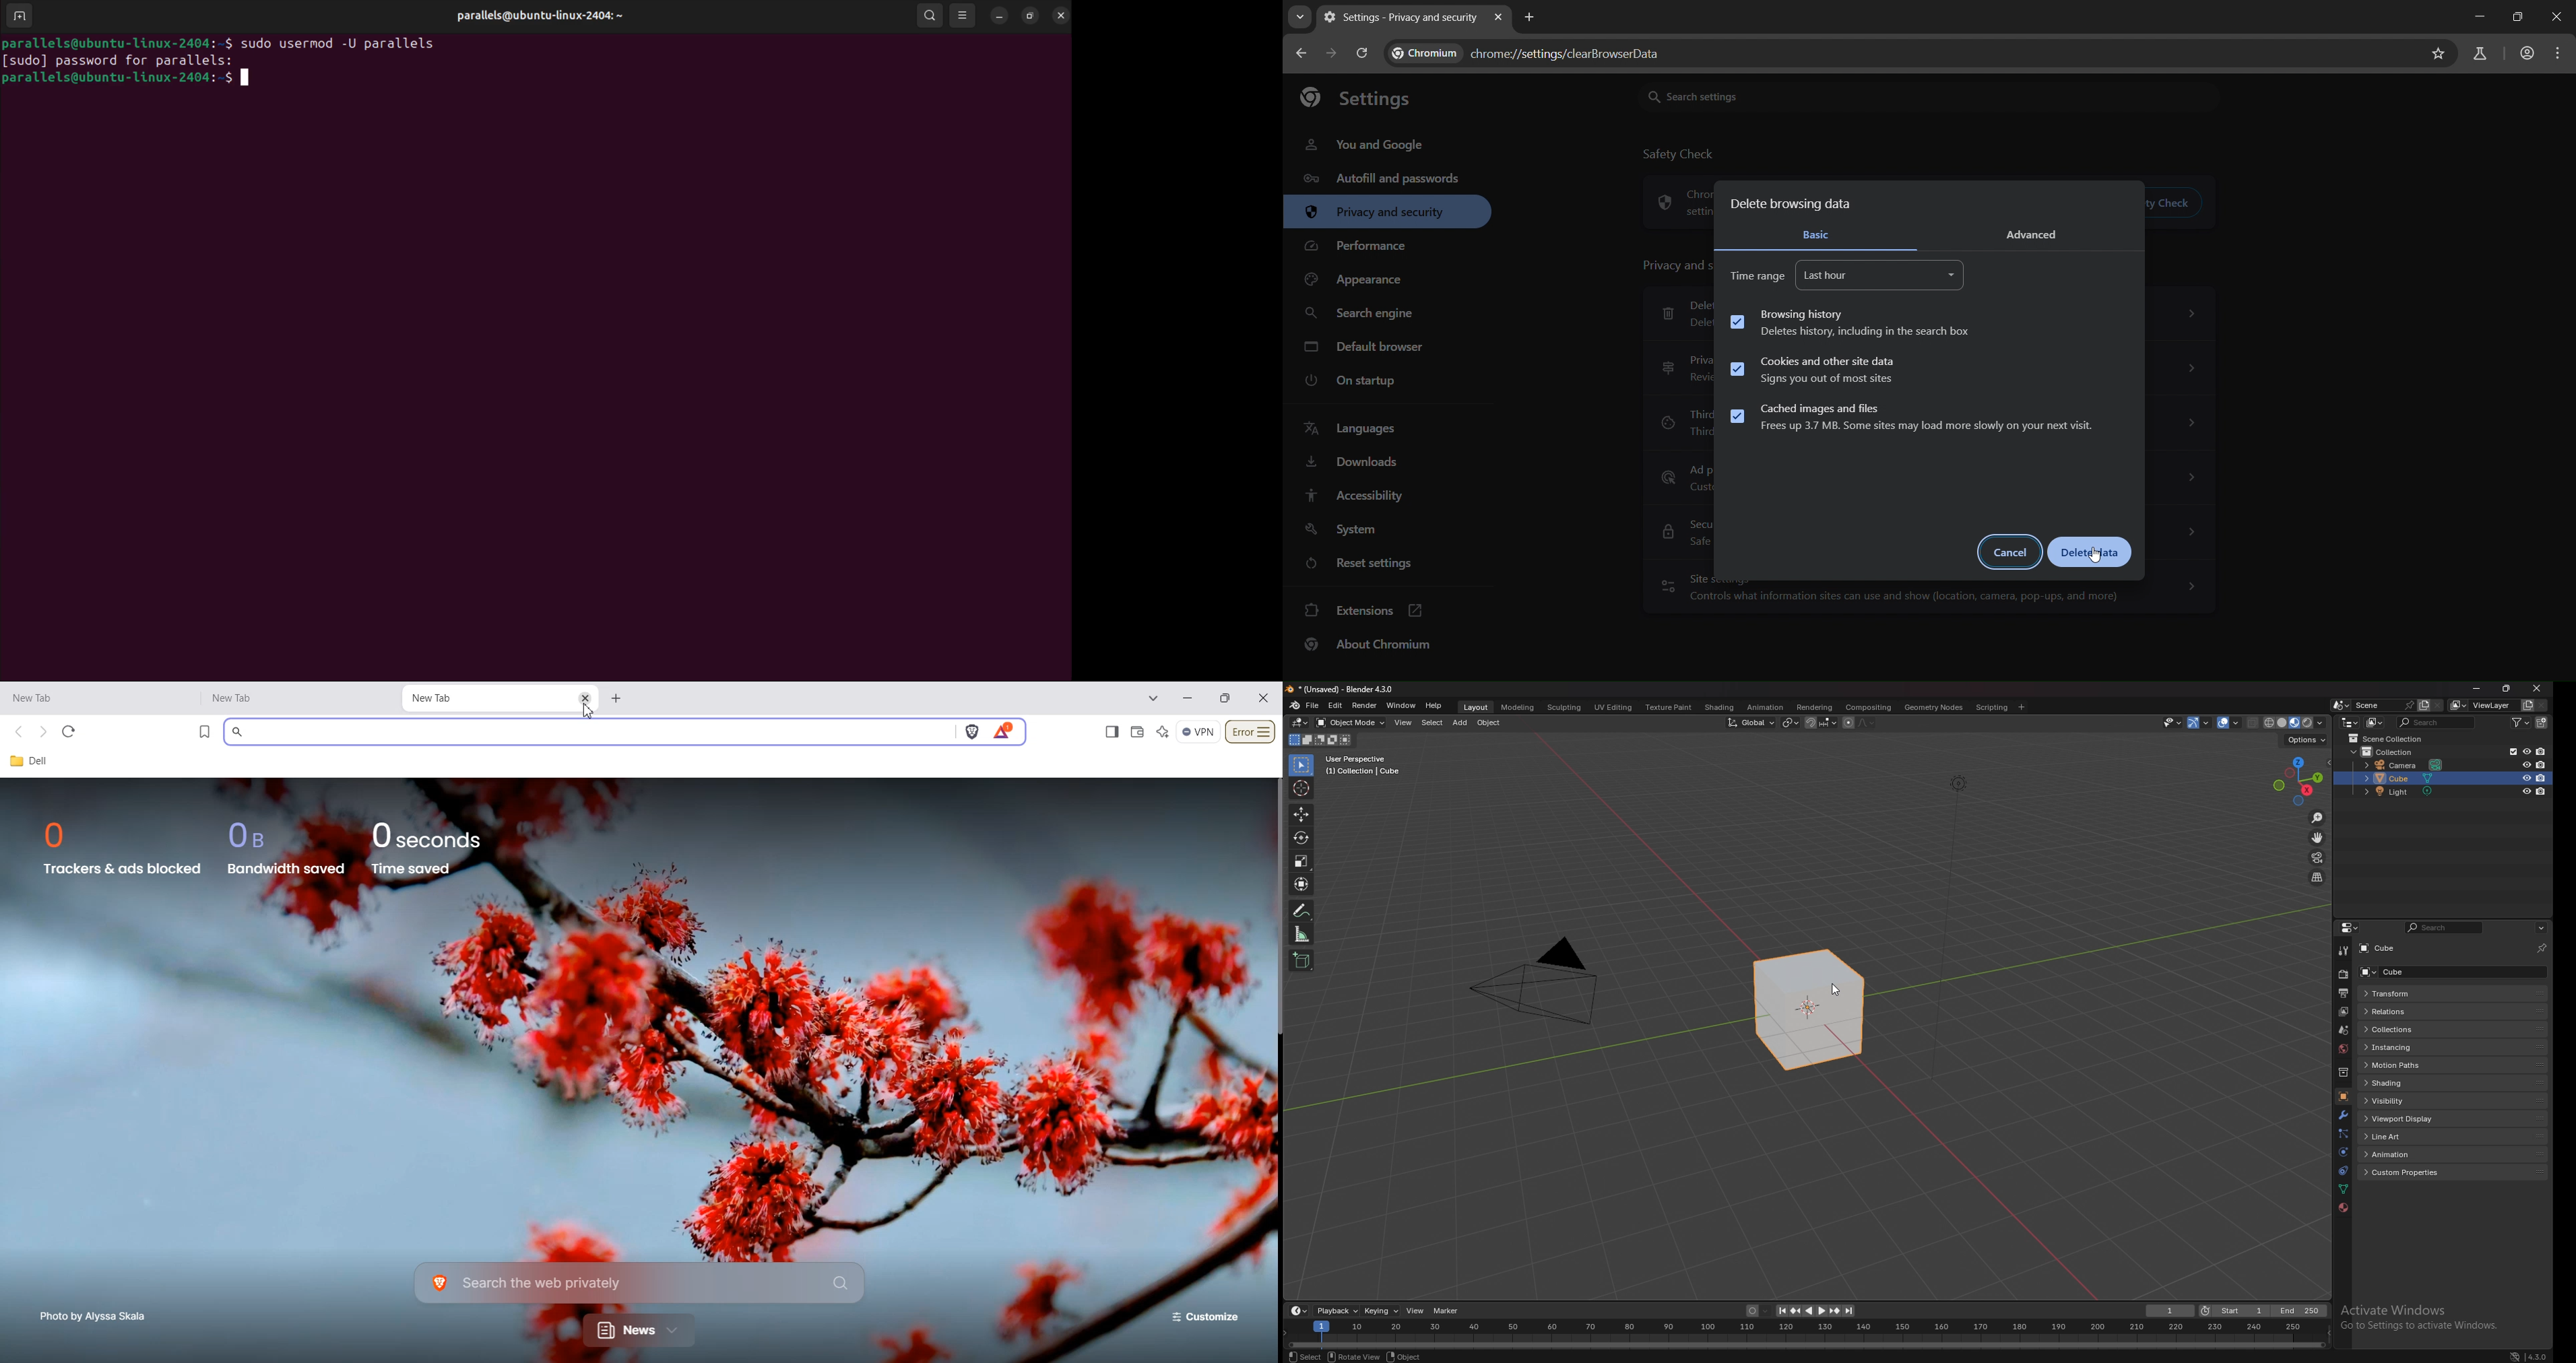  I want to click on perspective/orthographic, so click(2318, 878).